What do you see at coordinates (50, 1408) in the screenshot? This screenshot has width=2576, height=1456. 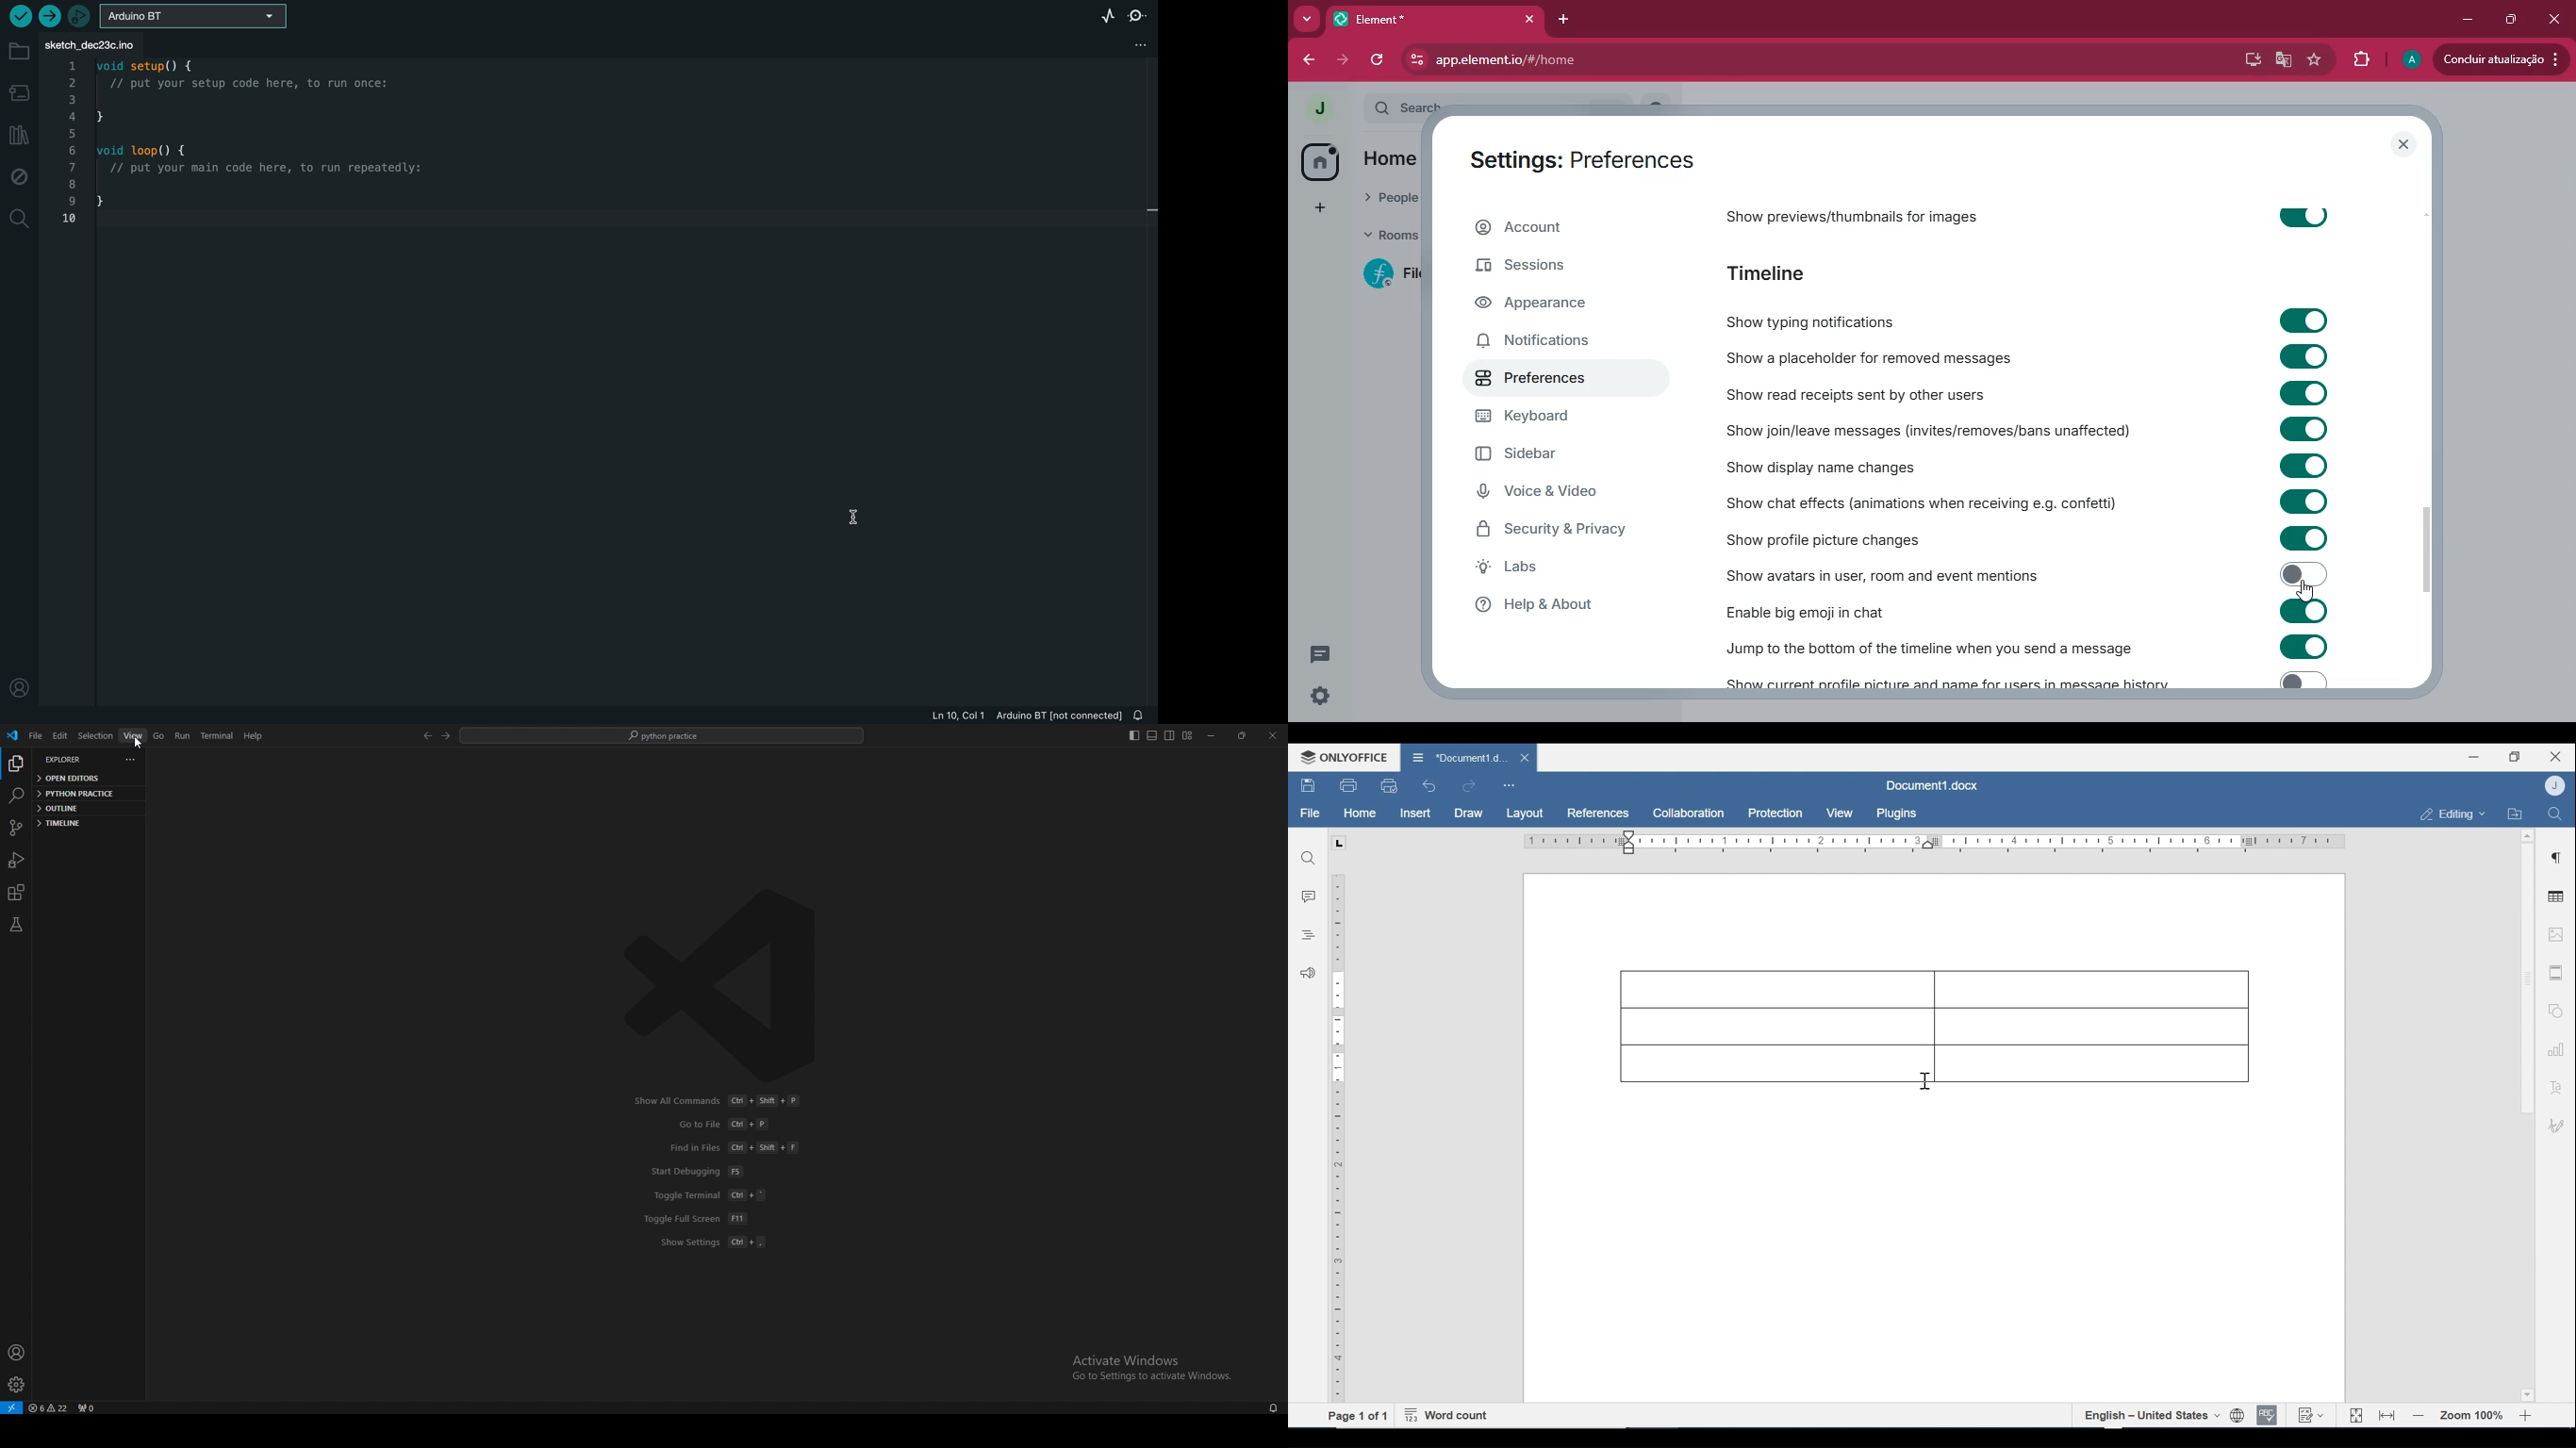 I see `warnings` at bounding box center [50, 1408].